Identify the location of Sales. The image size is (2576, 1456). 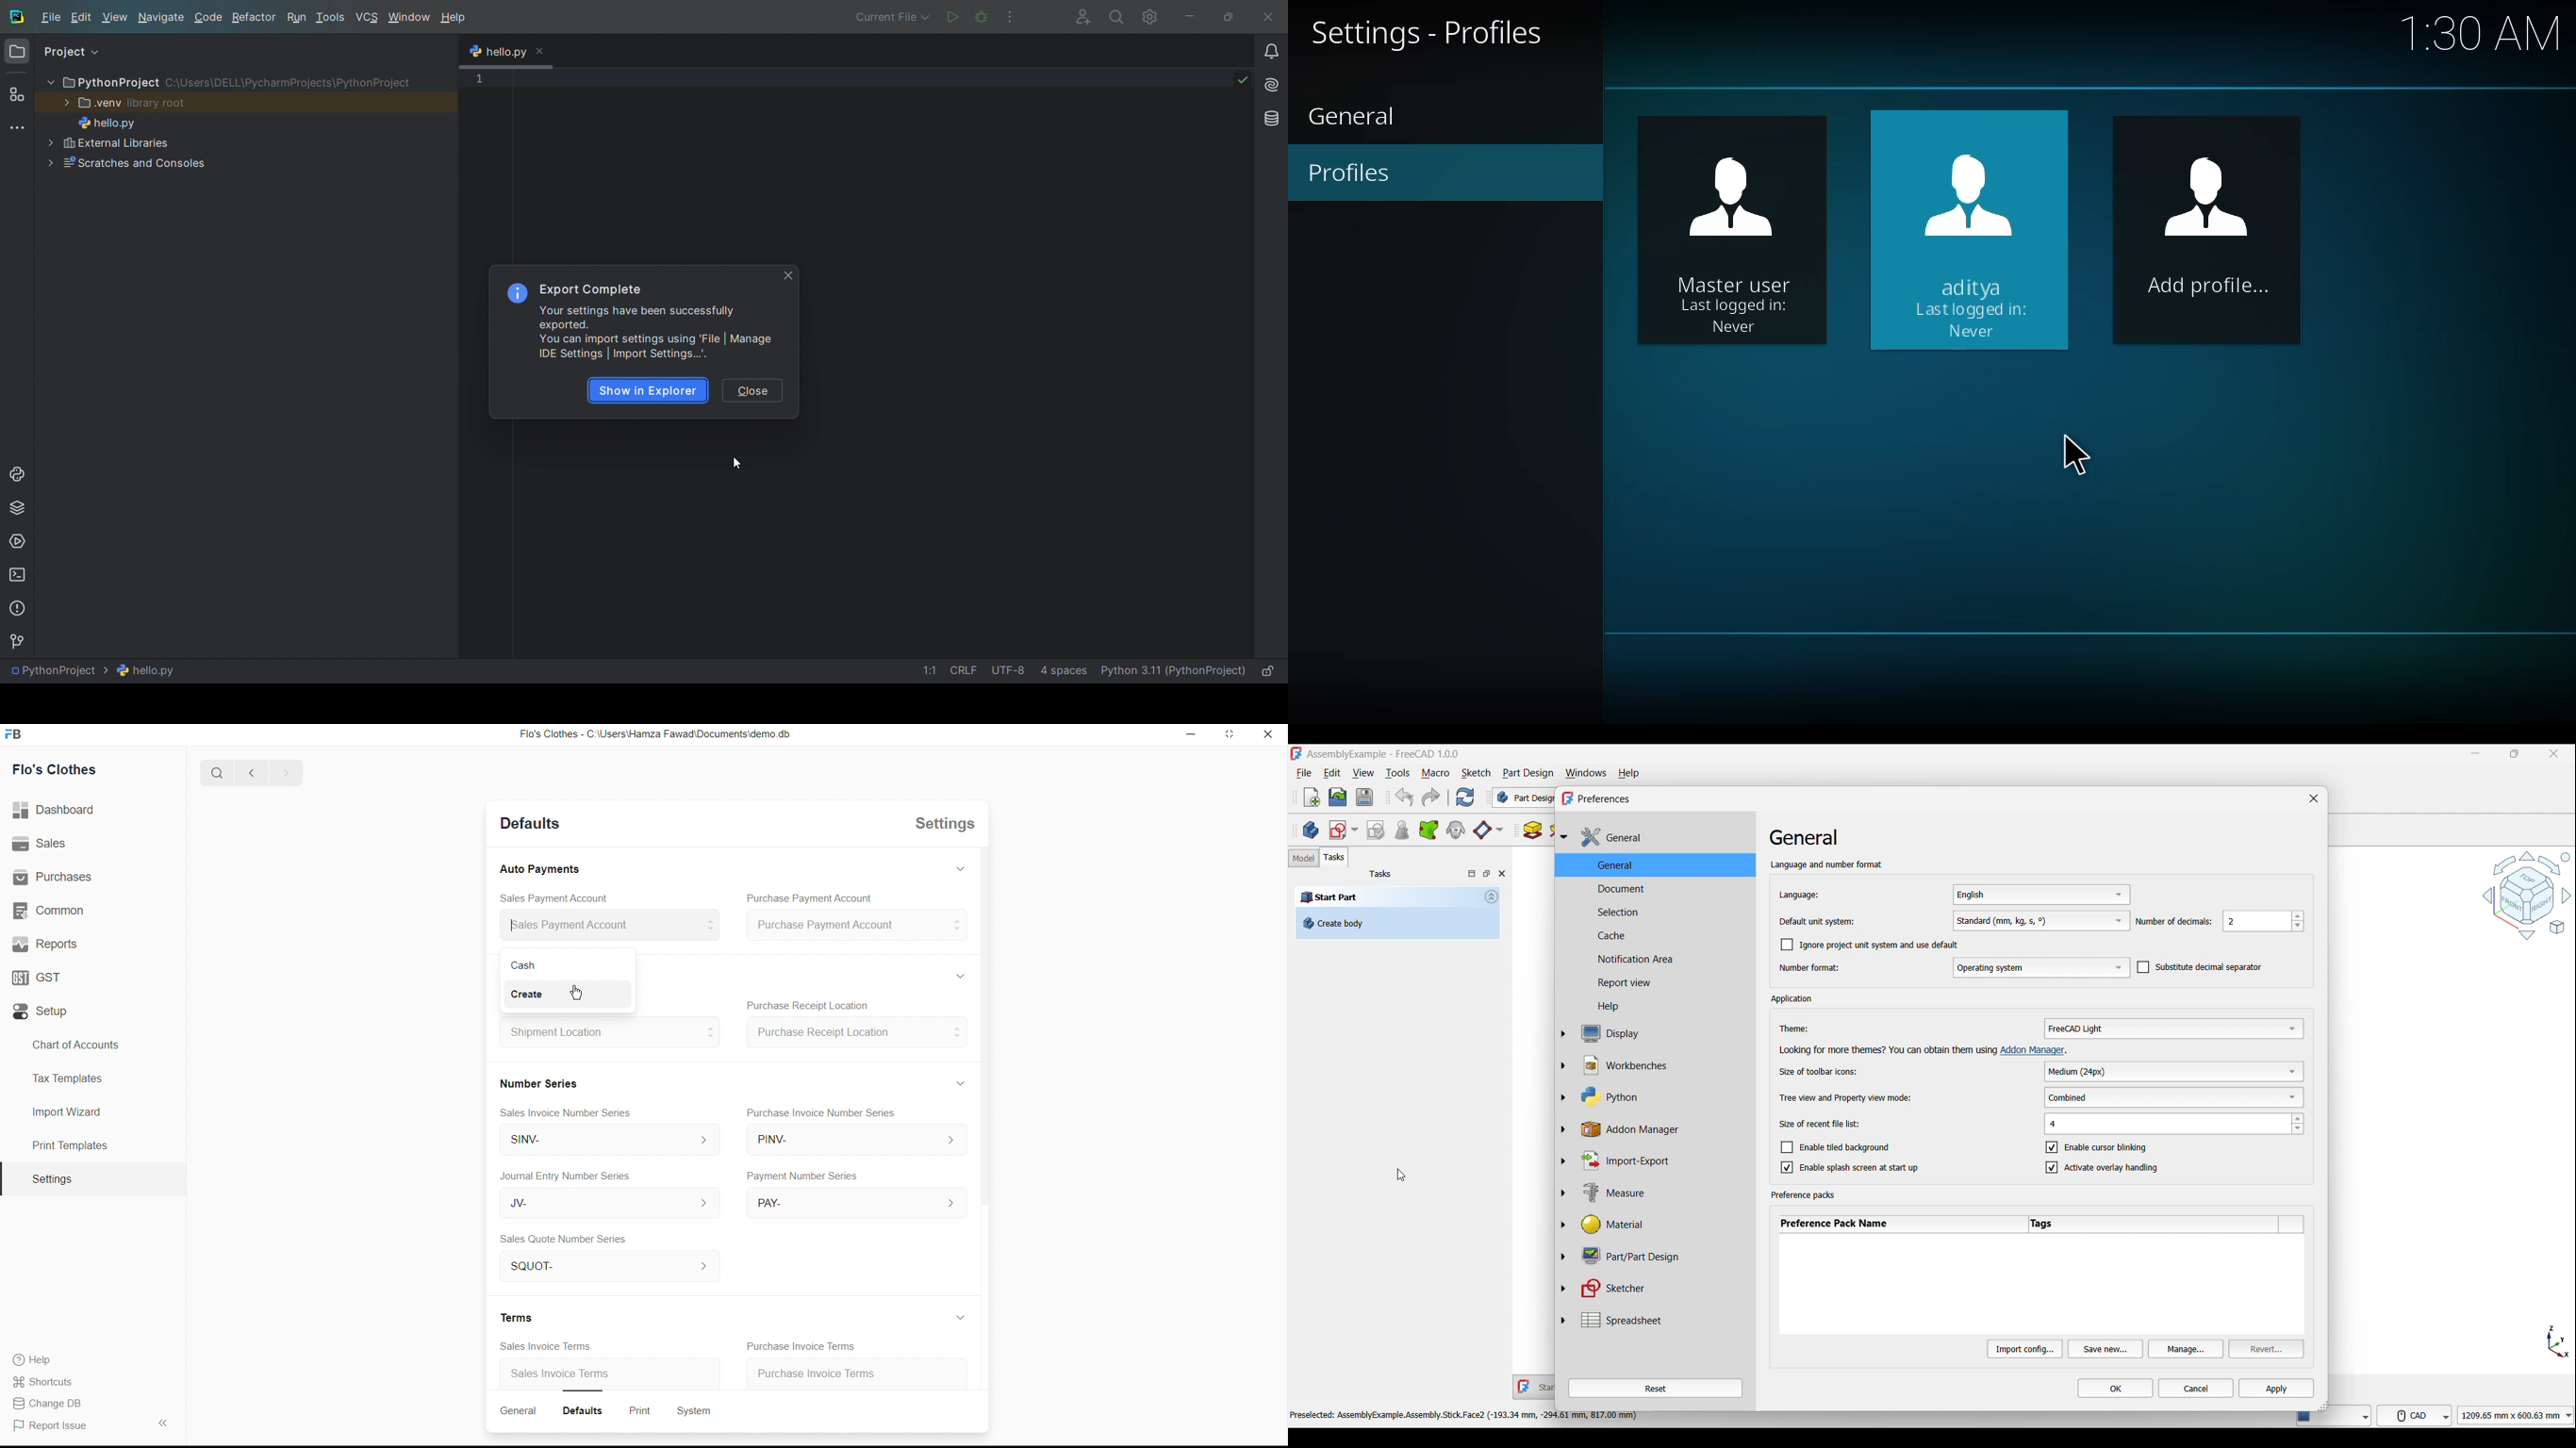
(42, 844).